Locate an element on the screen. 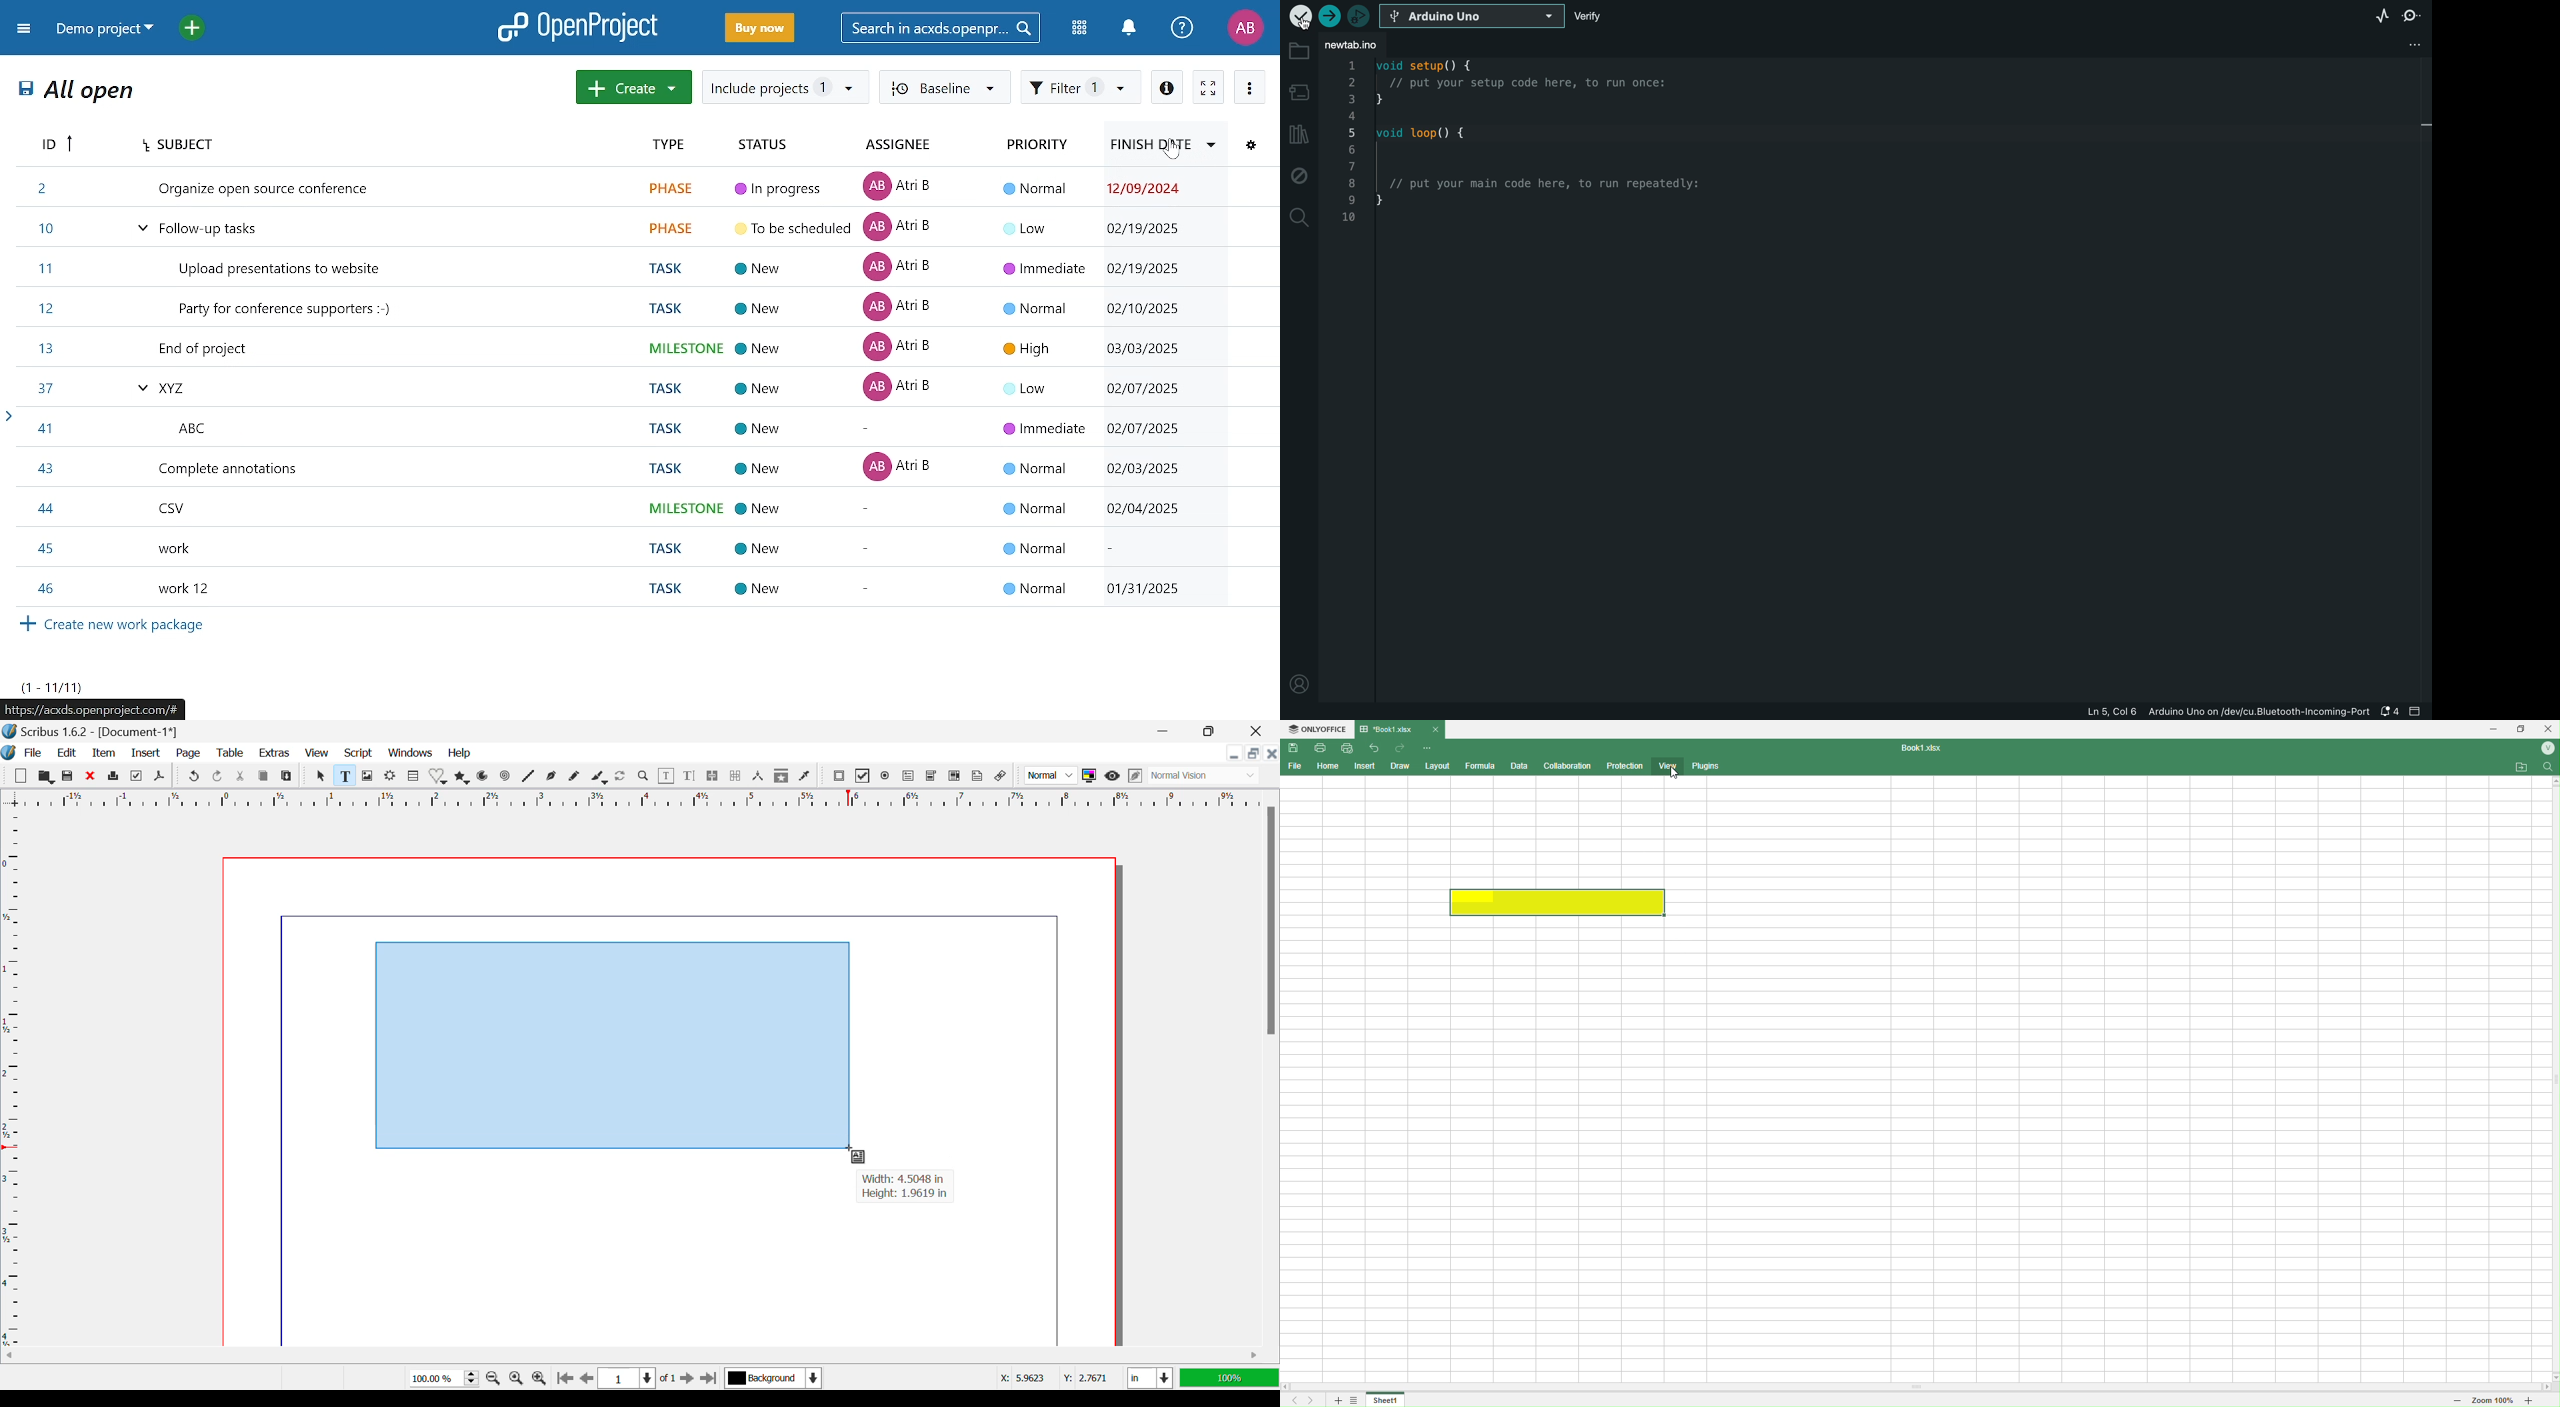  Normal is located at coordinates (1051, 777).